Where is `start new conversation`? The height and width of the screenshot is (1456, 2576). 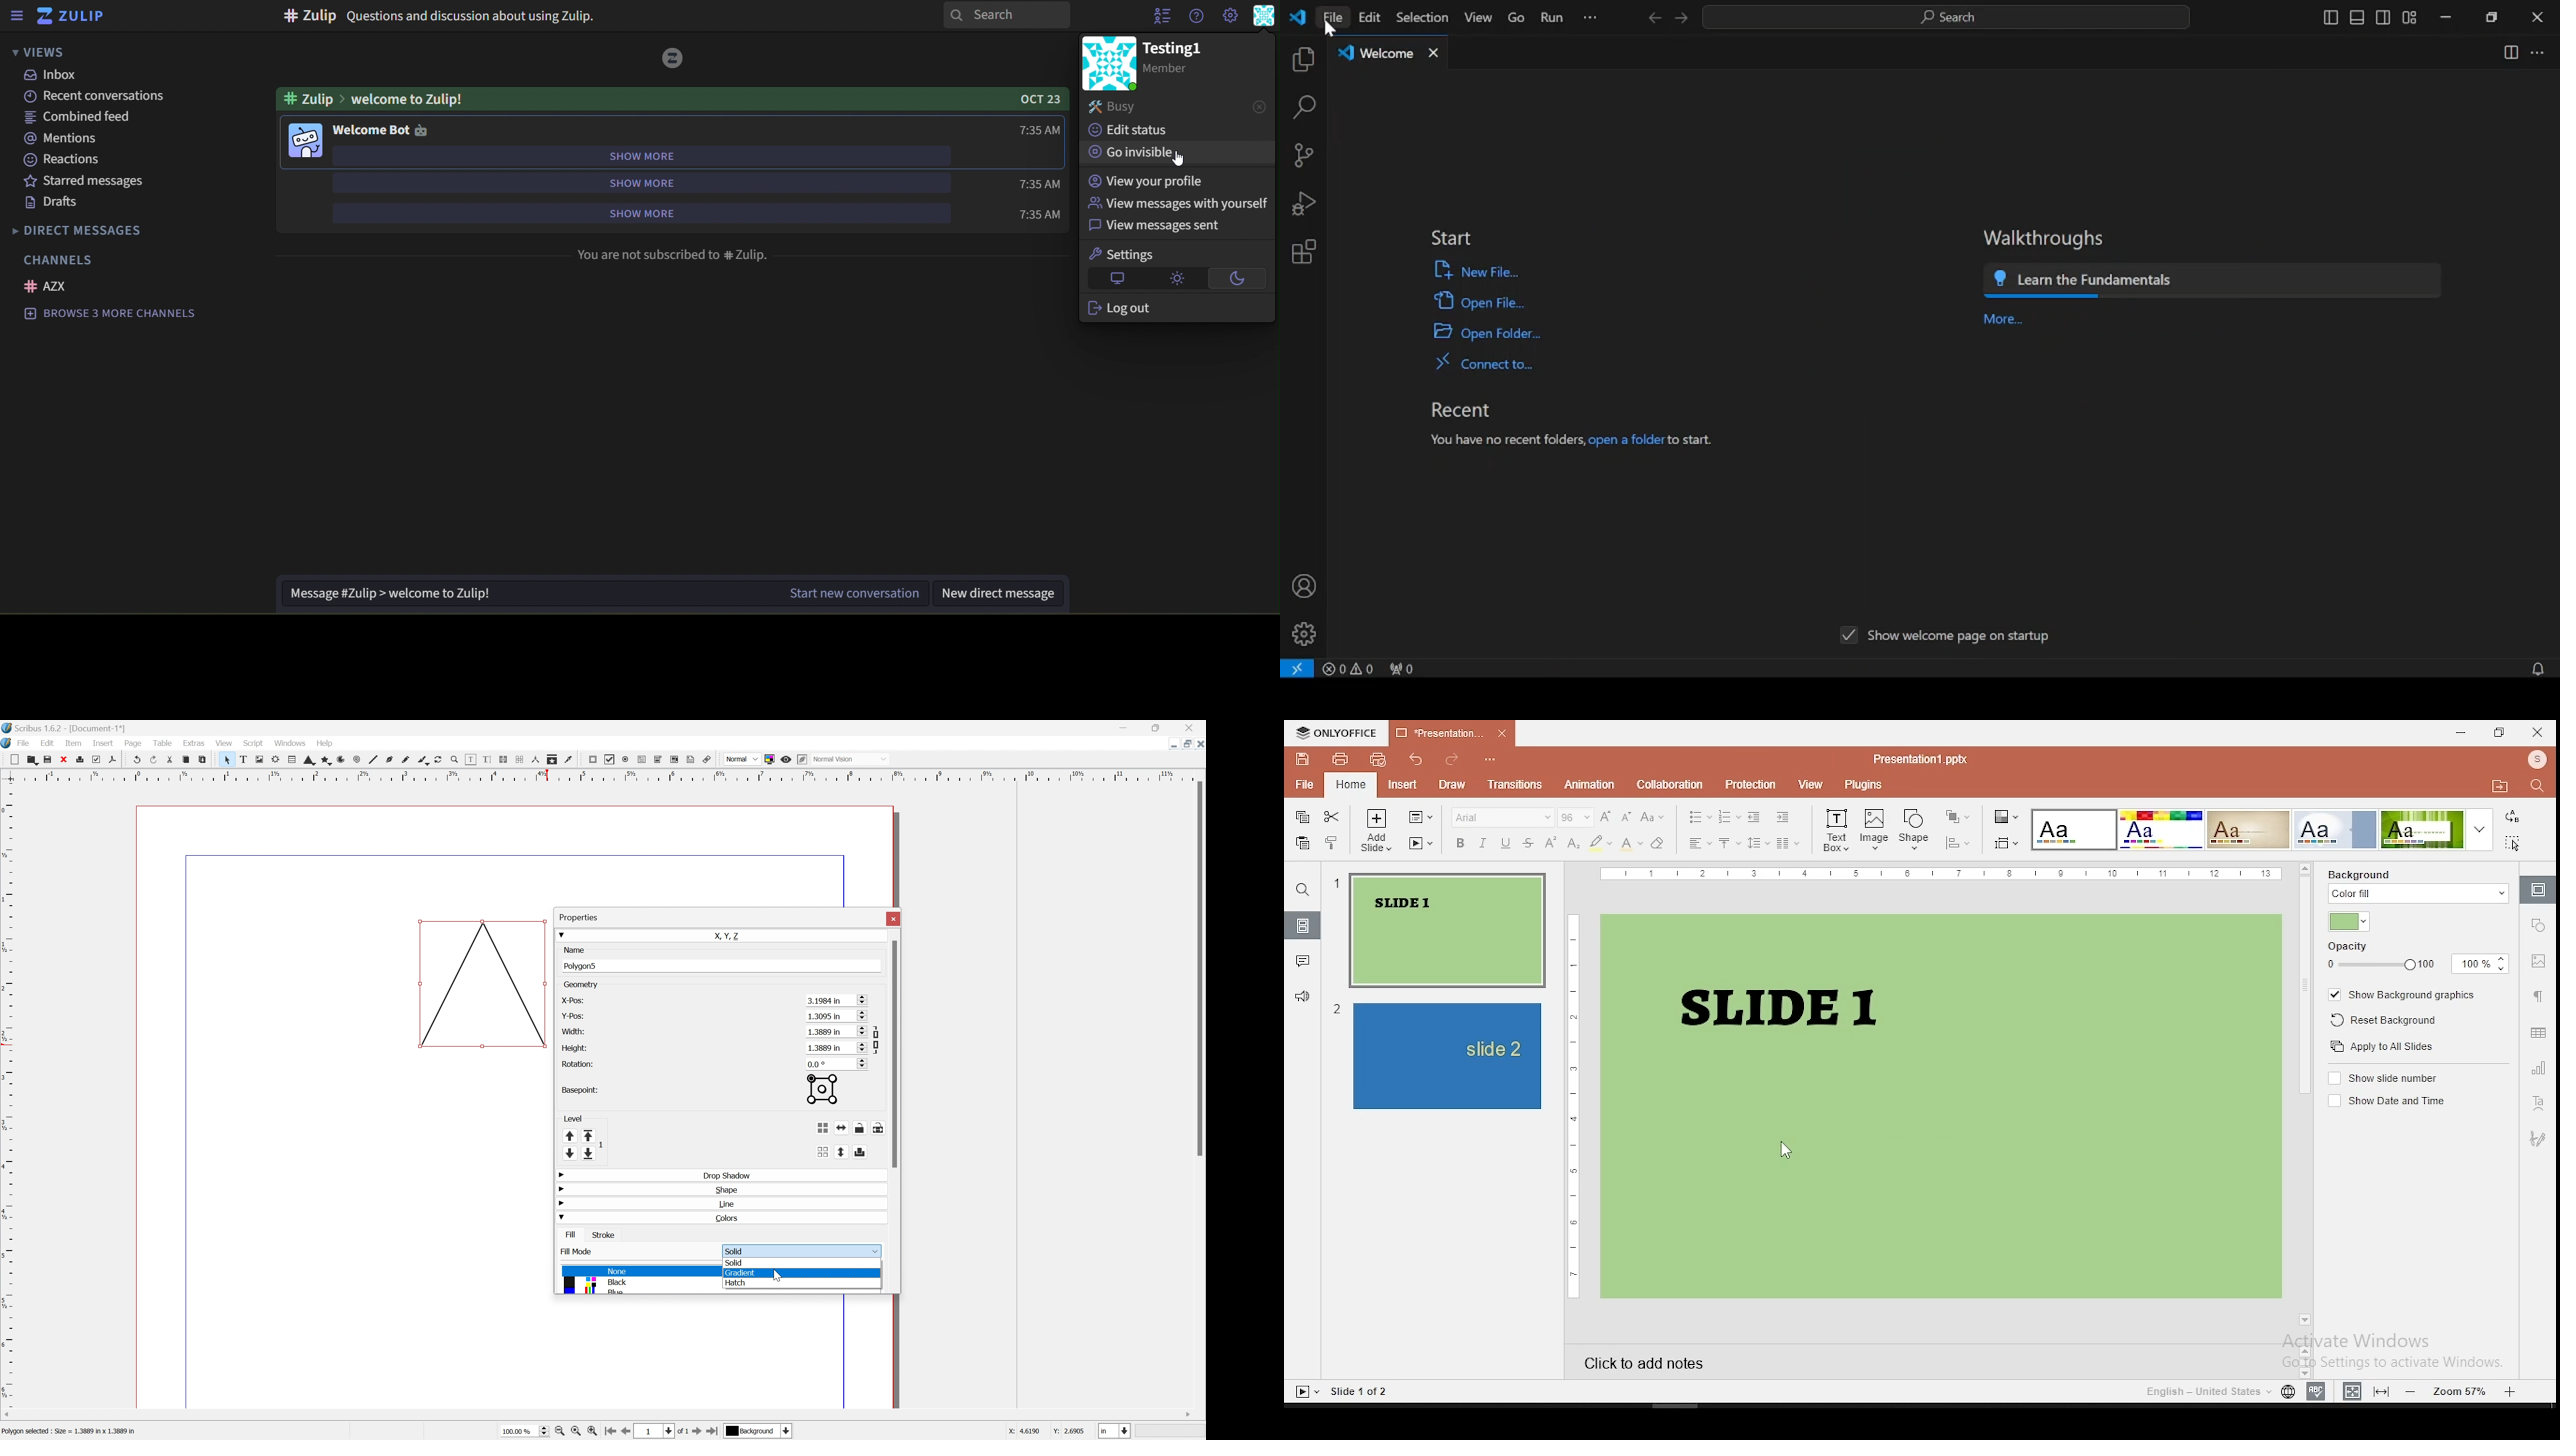 start new conversation is located at coordinates (605, 593).